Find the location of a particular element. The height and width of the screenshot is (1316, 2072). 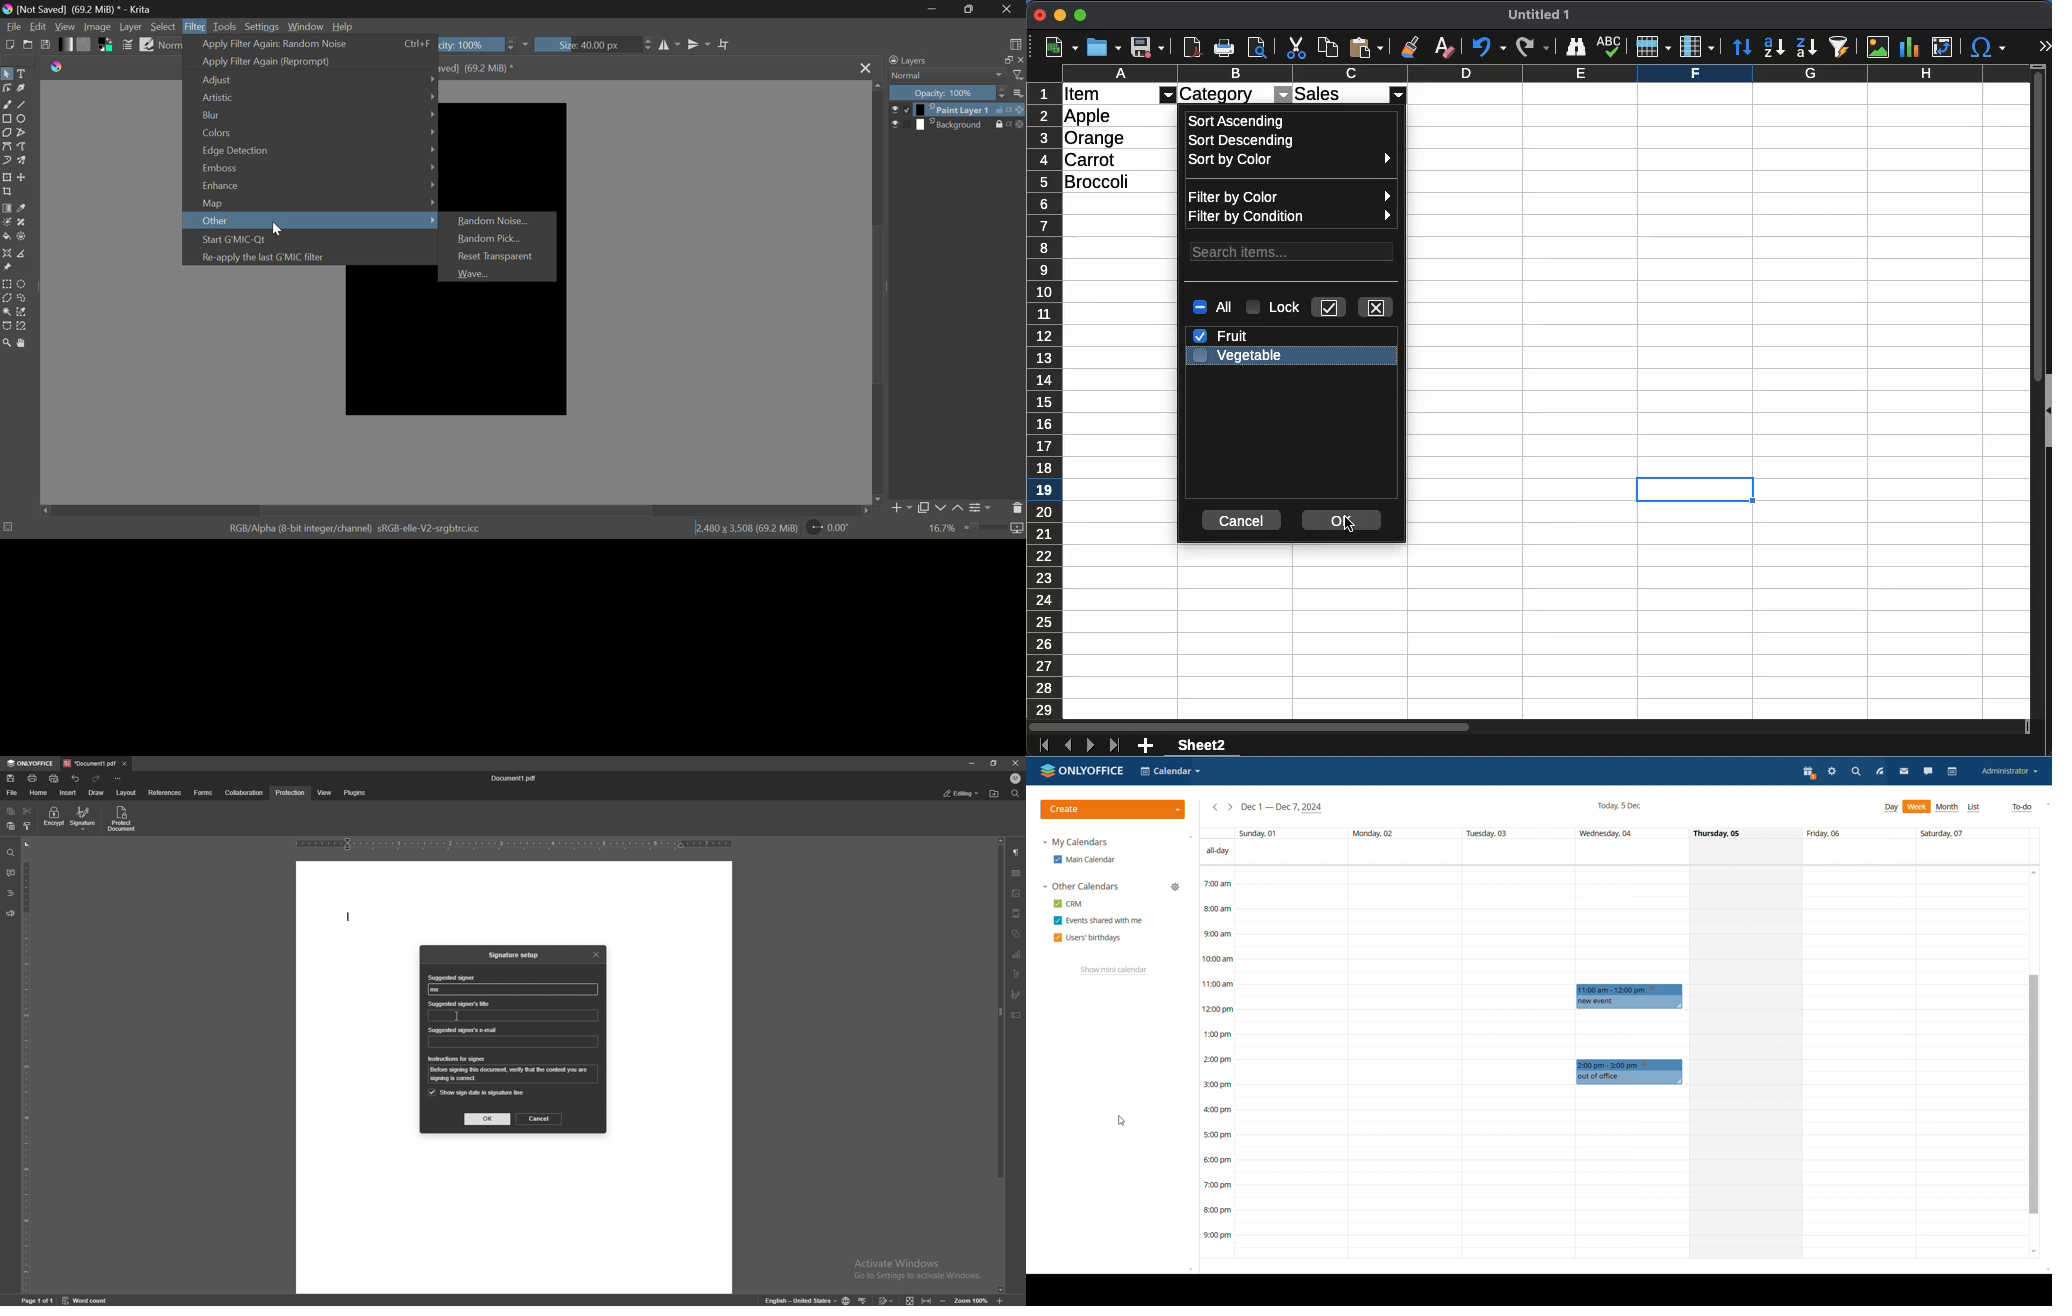

opacity is located at coordinates (1020, 110).